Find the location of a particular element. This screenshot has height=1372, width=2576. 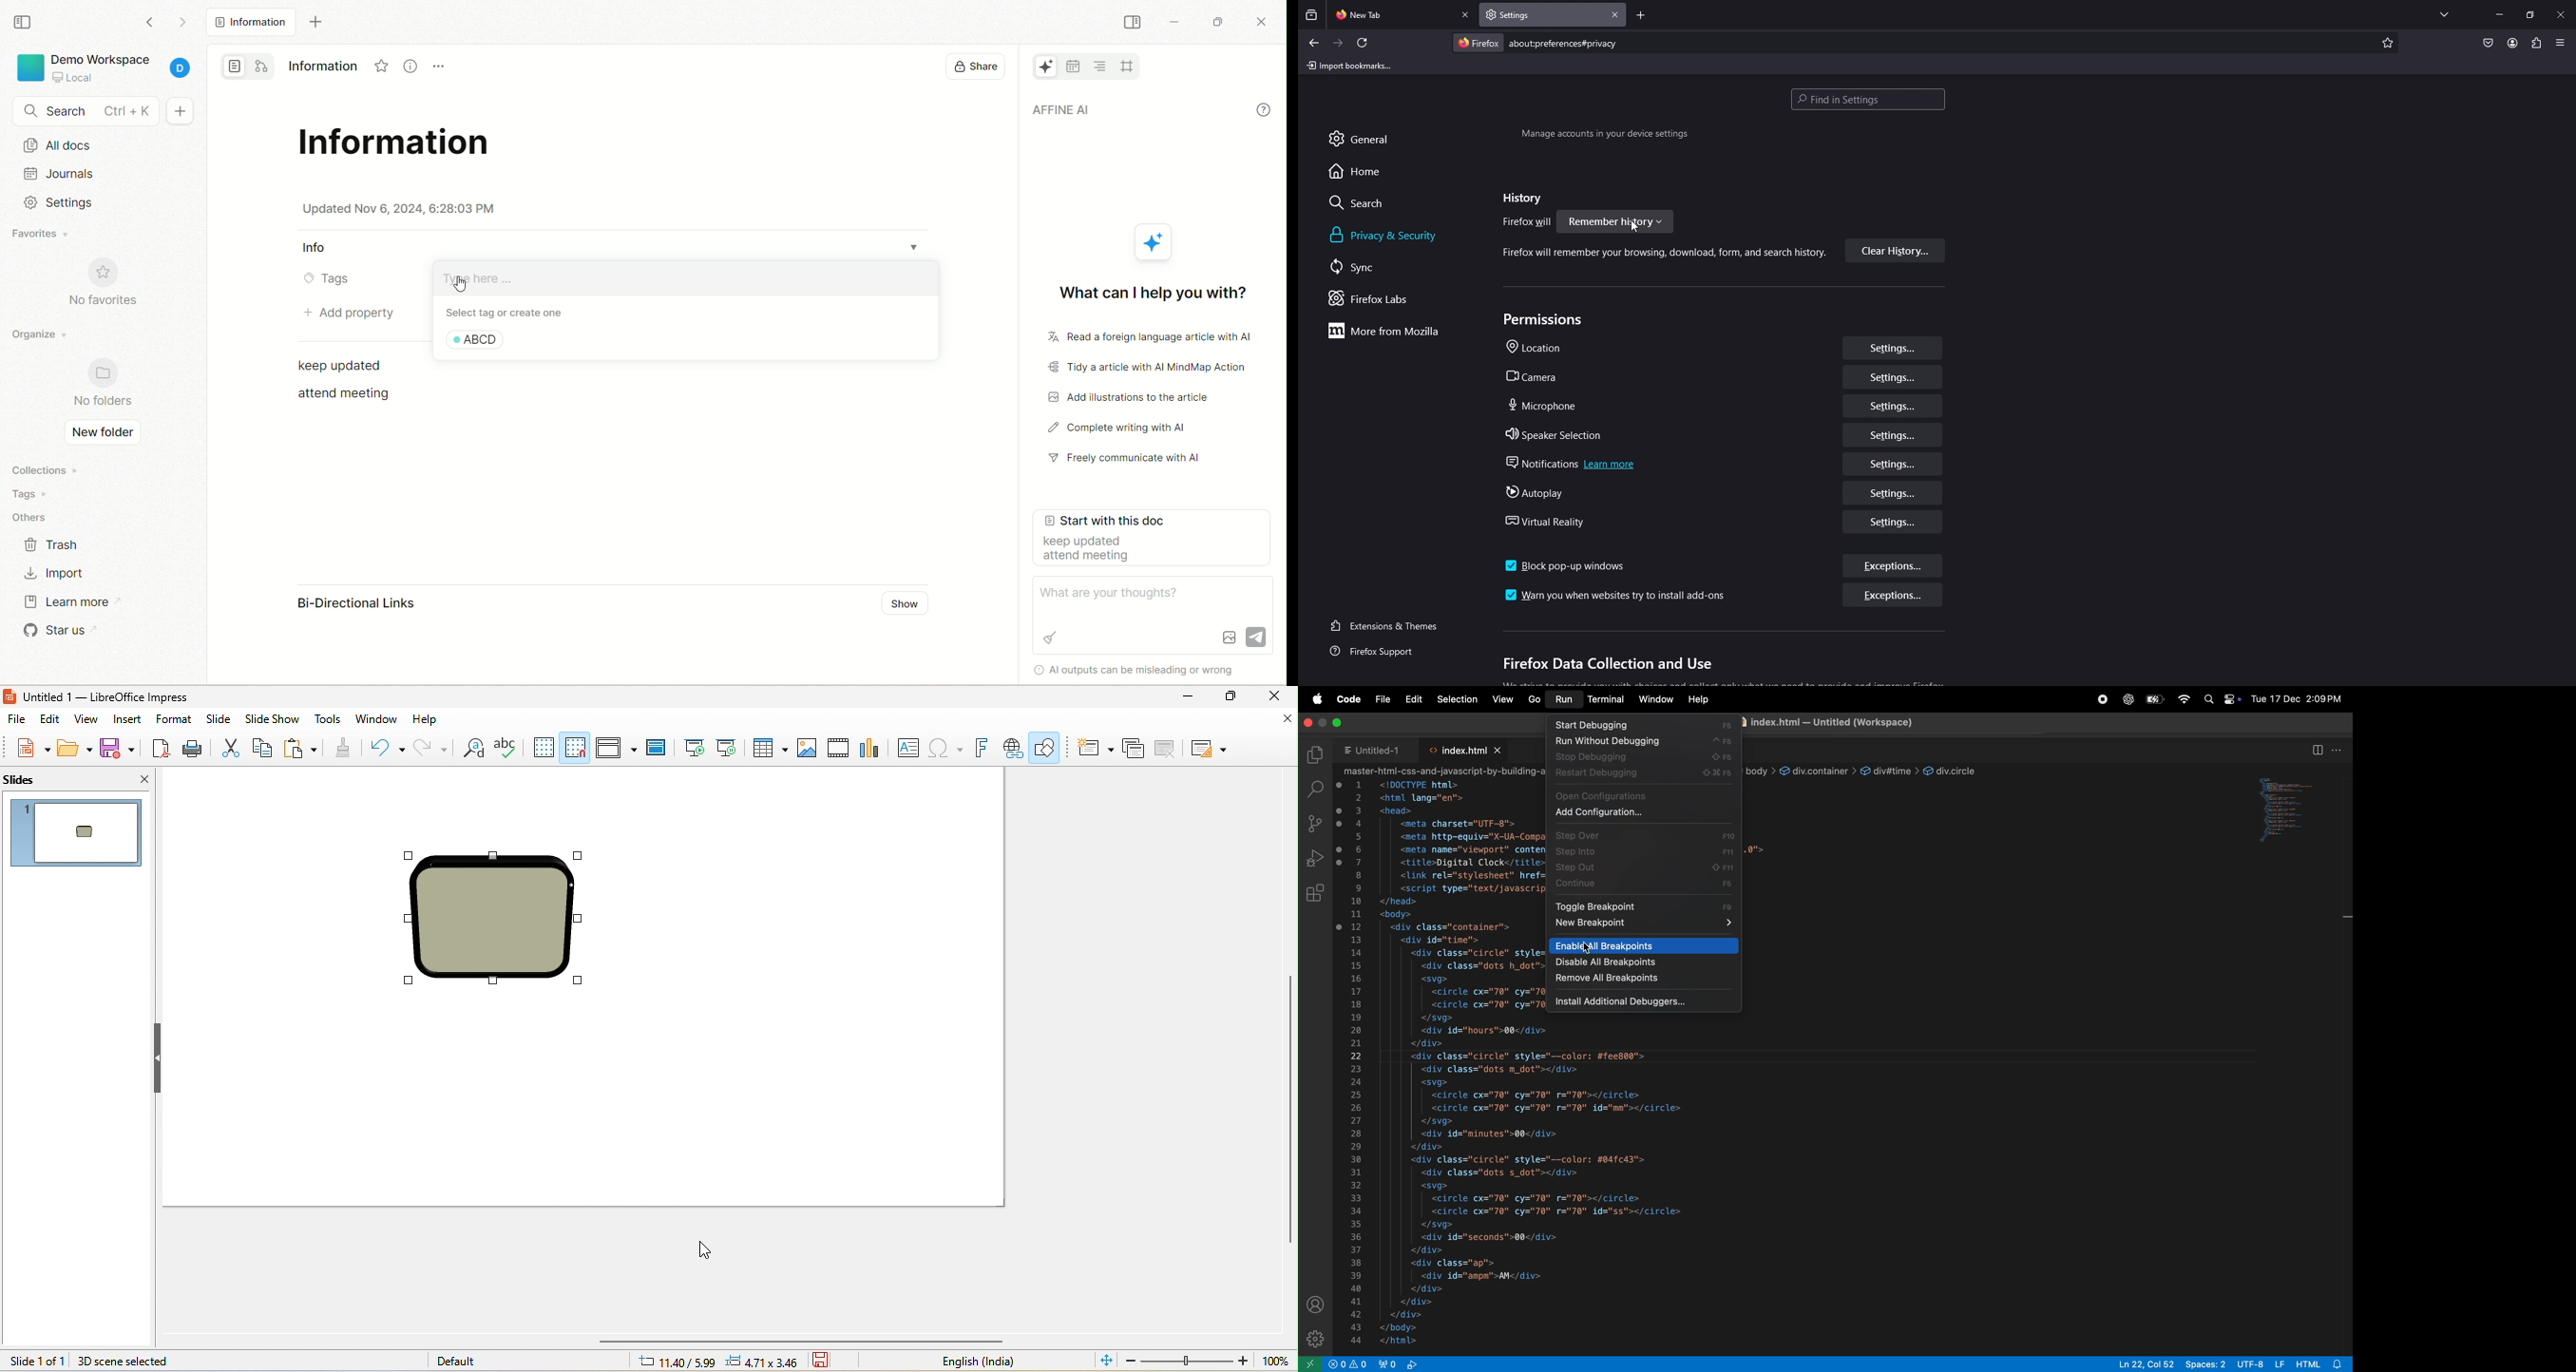

new folder is located at coordinates (103, 434).